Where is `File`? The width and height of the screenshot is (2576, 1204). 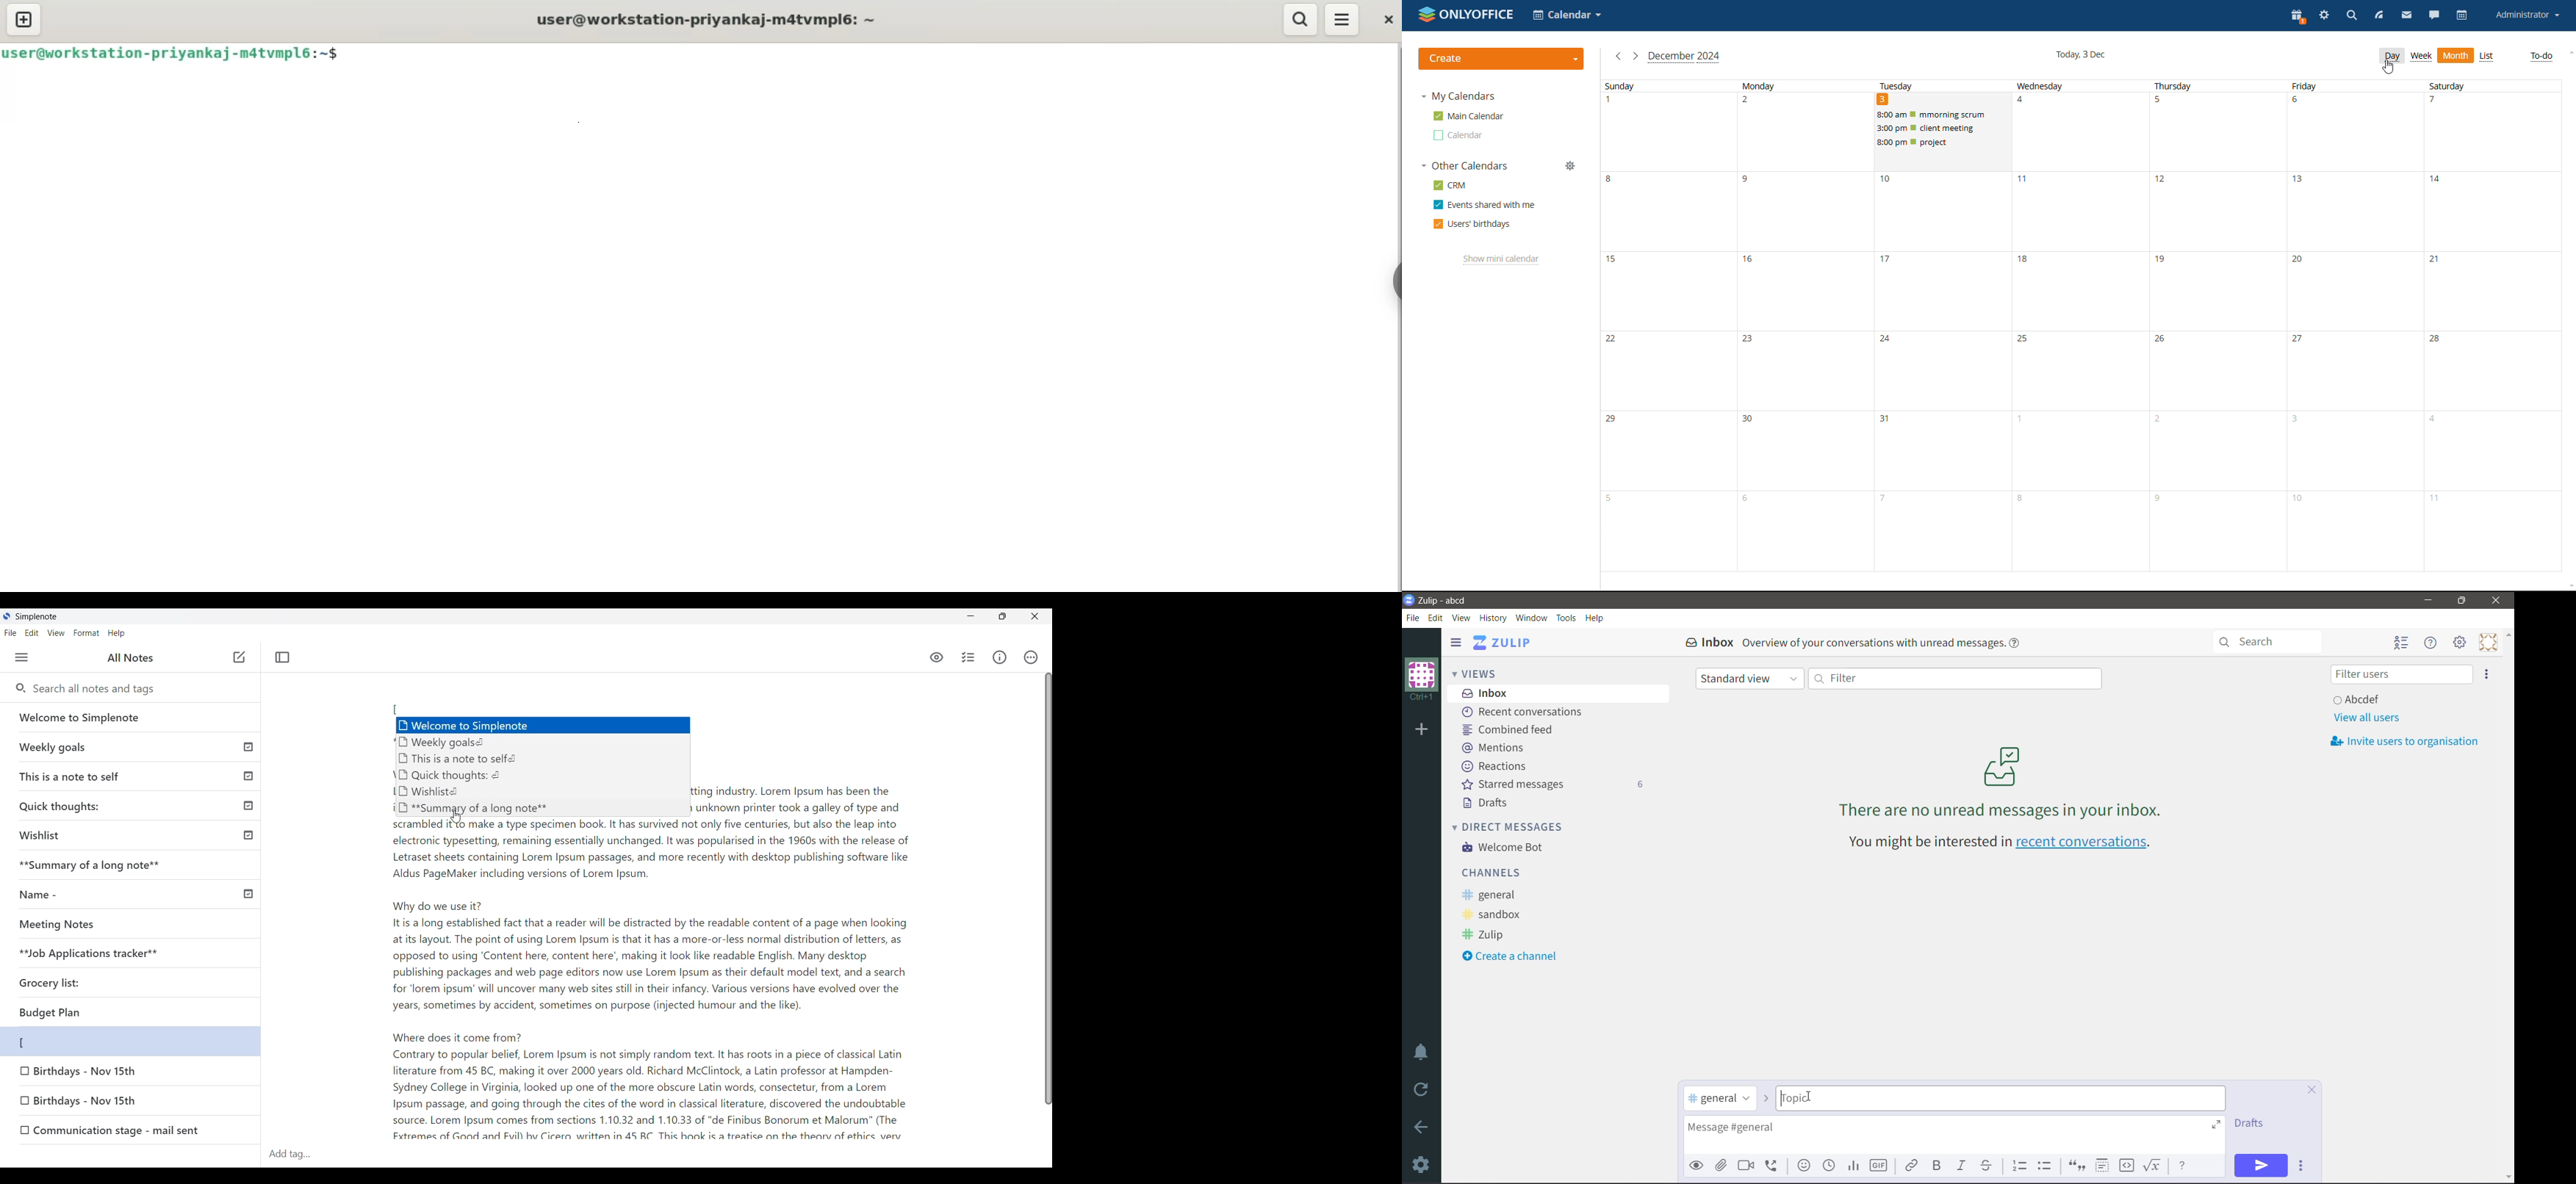
File is located at coordinates (1413, 618).